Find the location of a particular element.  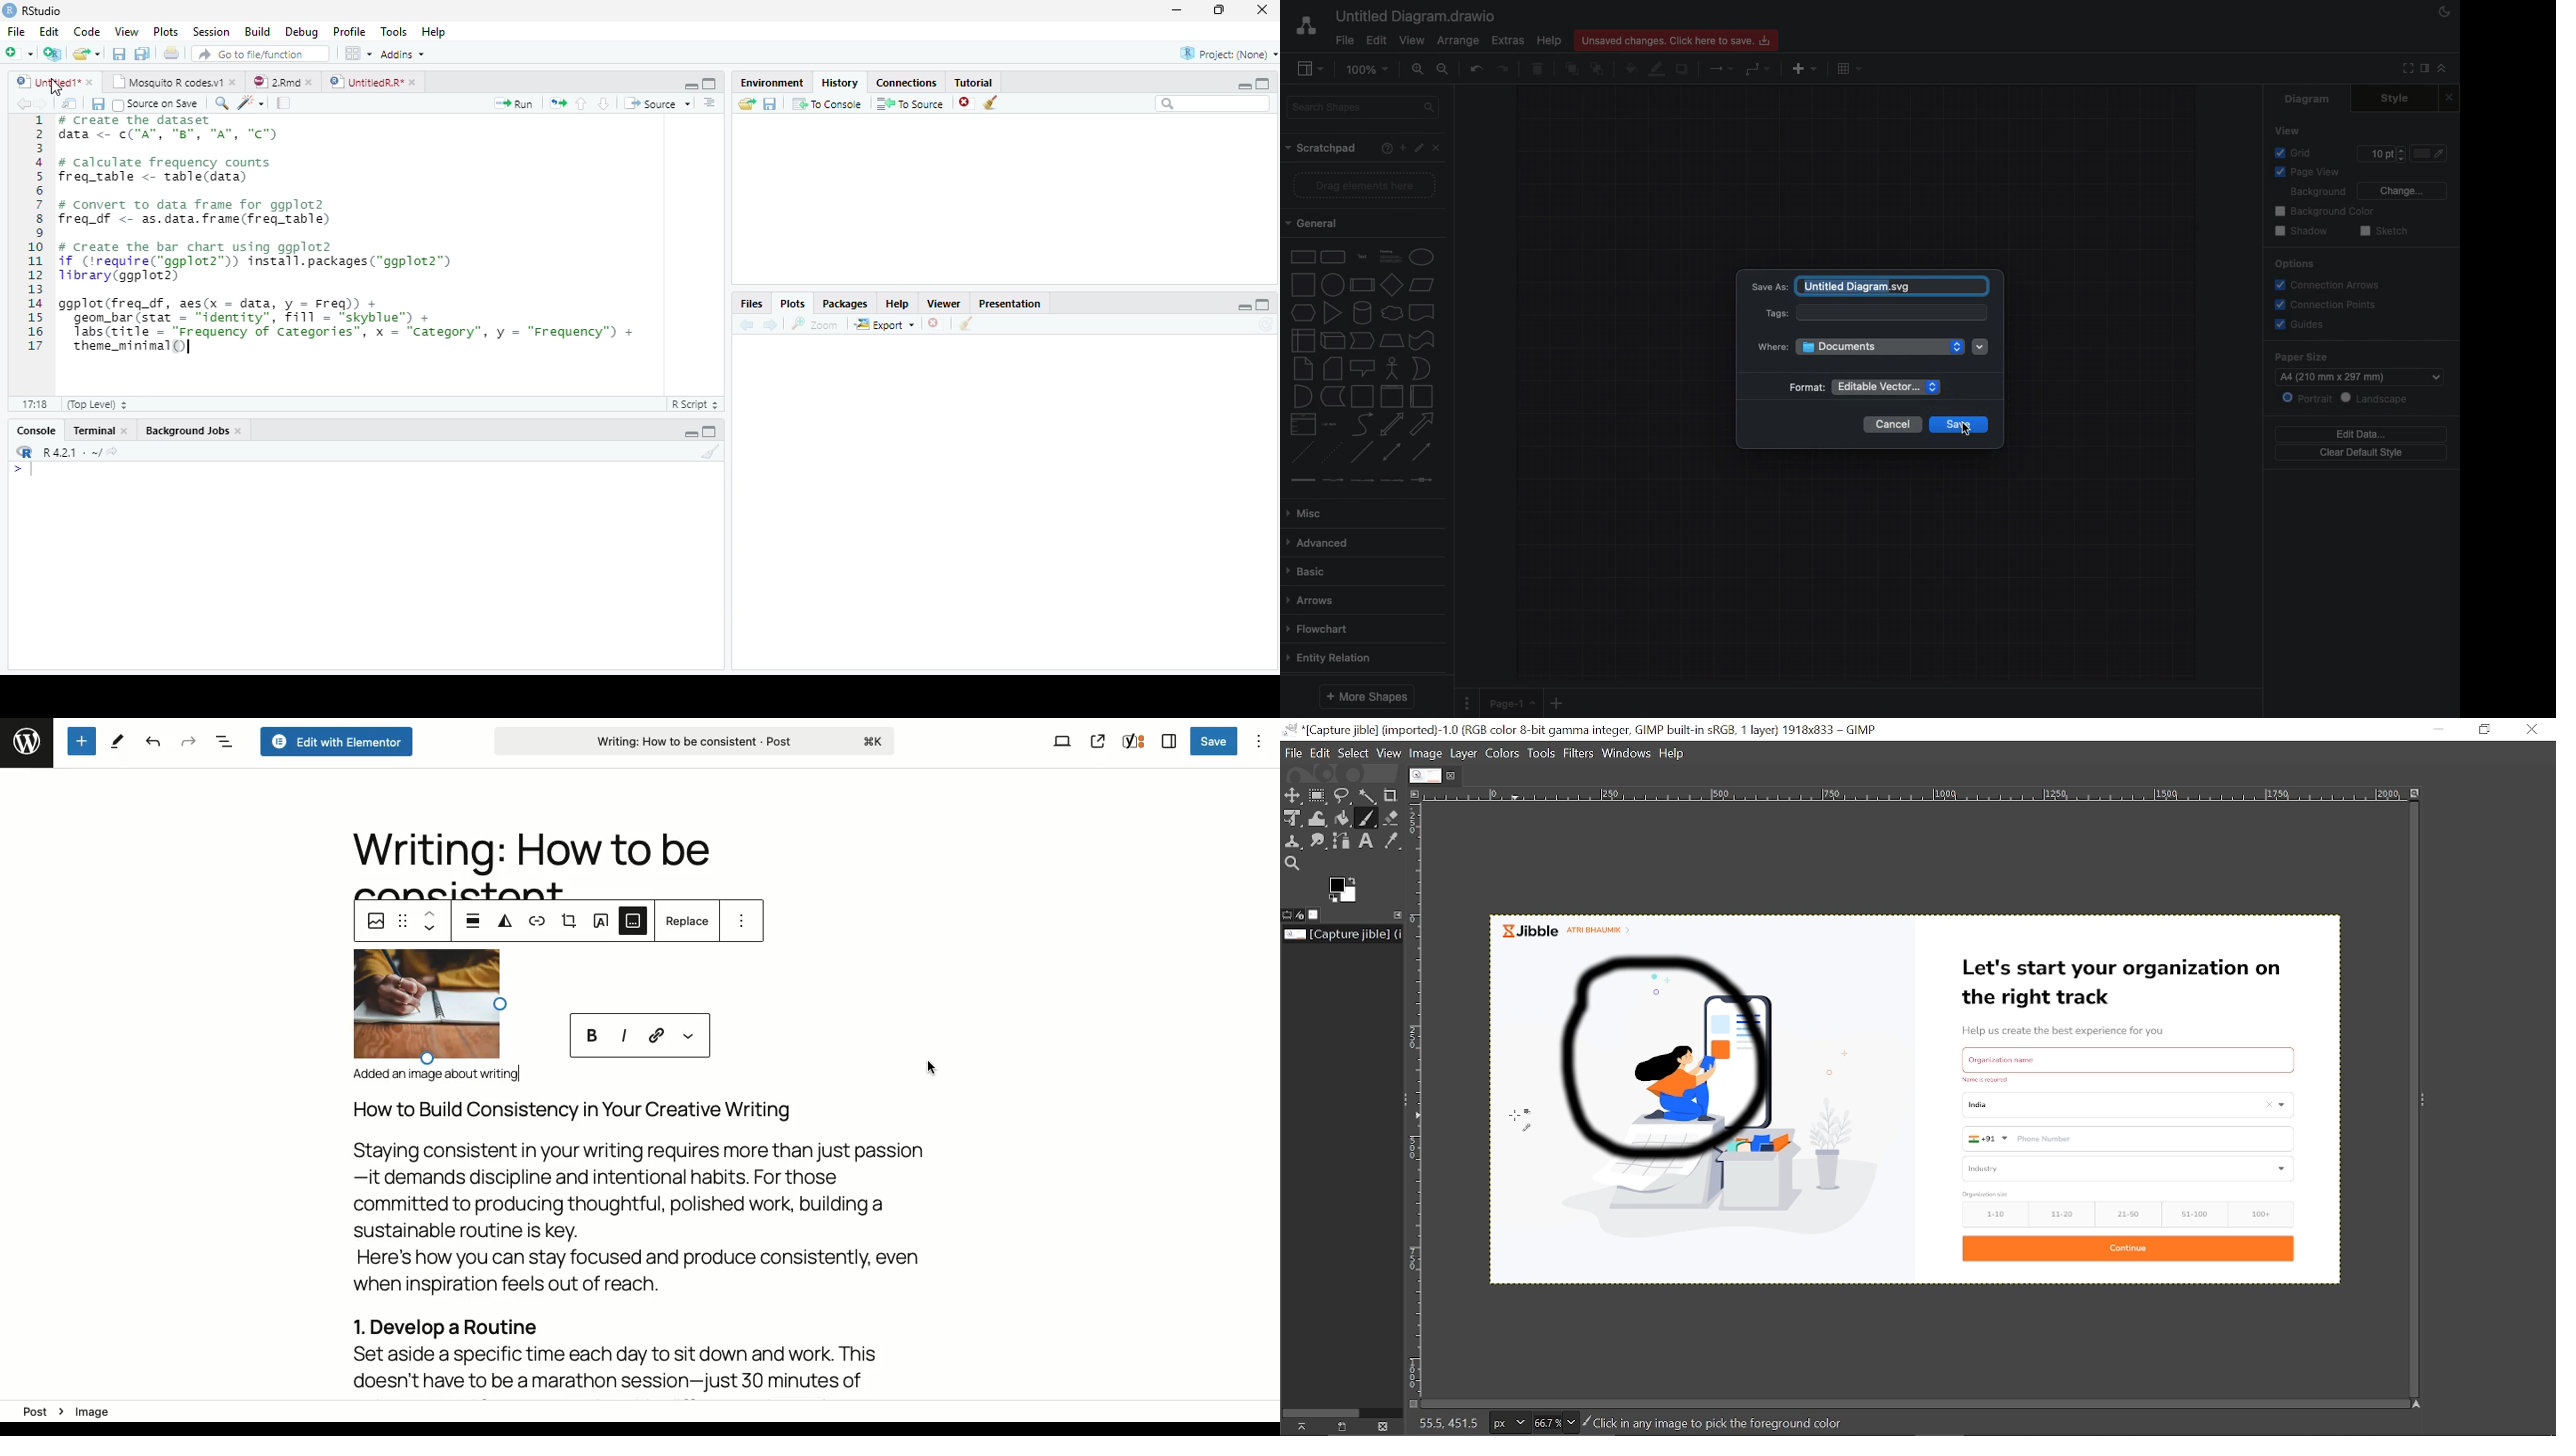

Maximize is located at coordinates (709, 85).